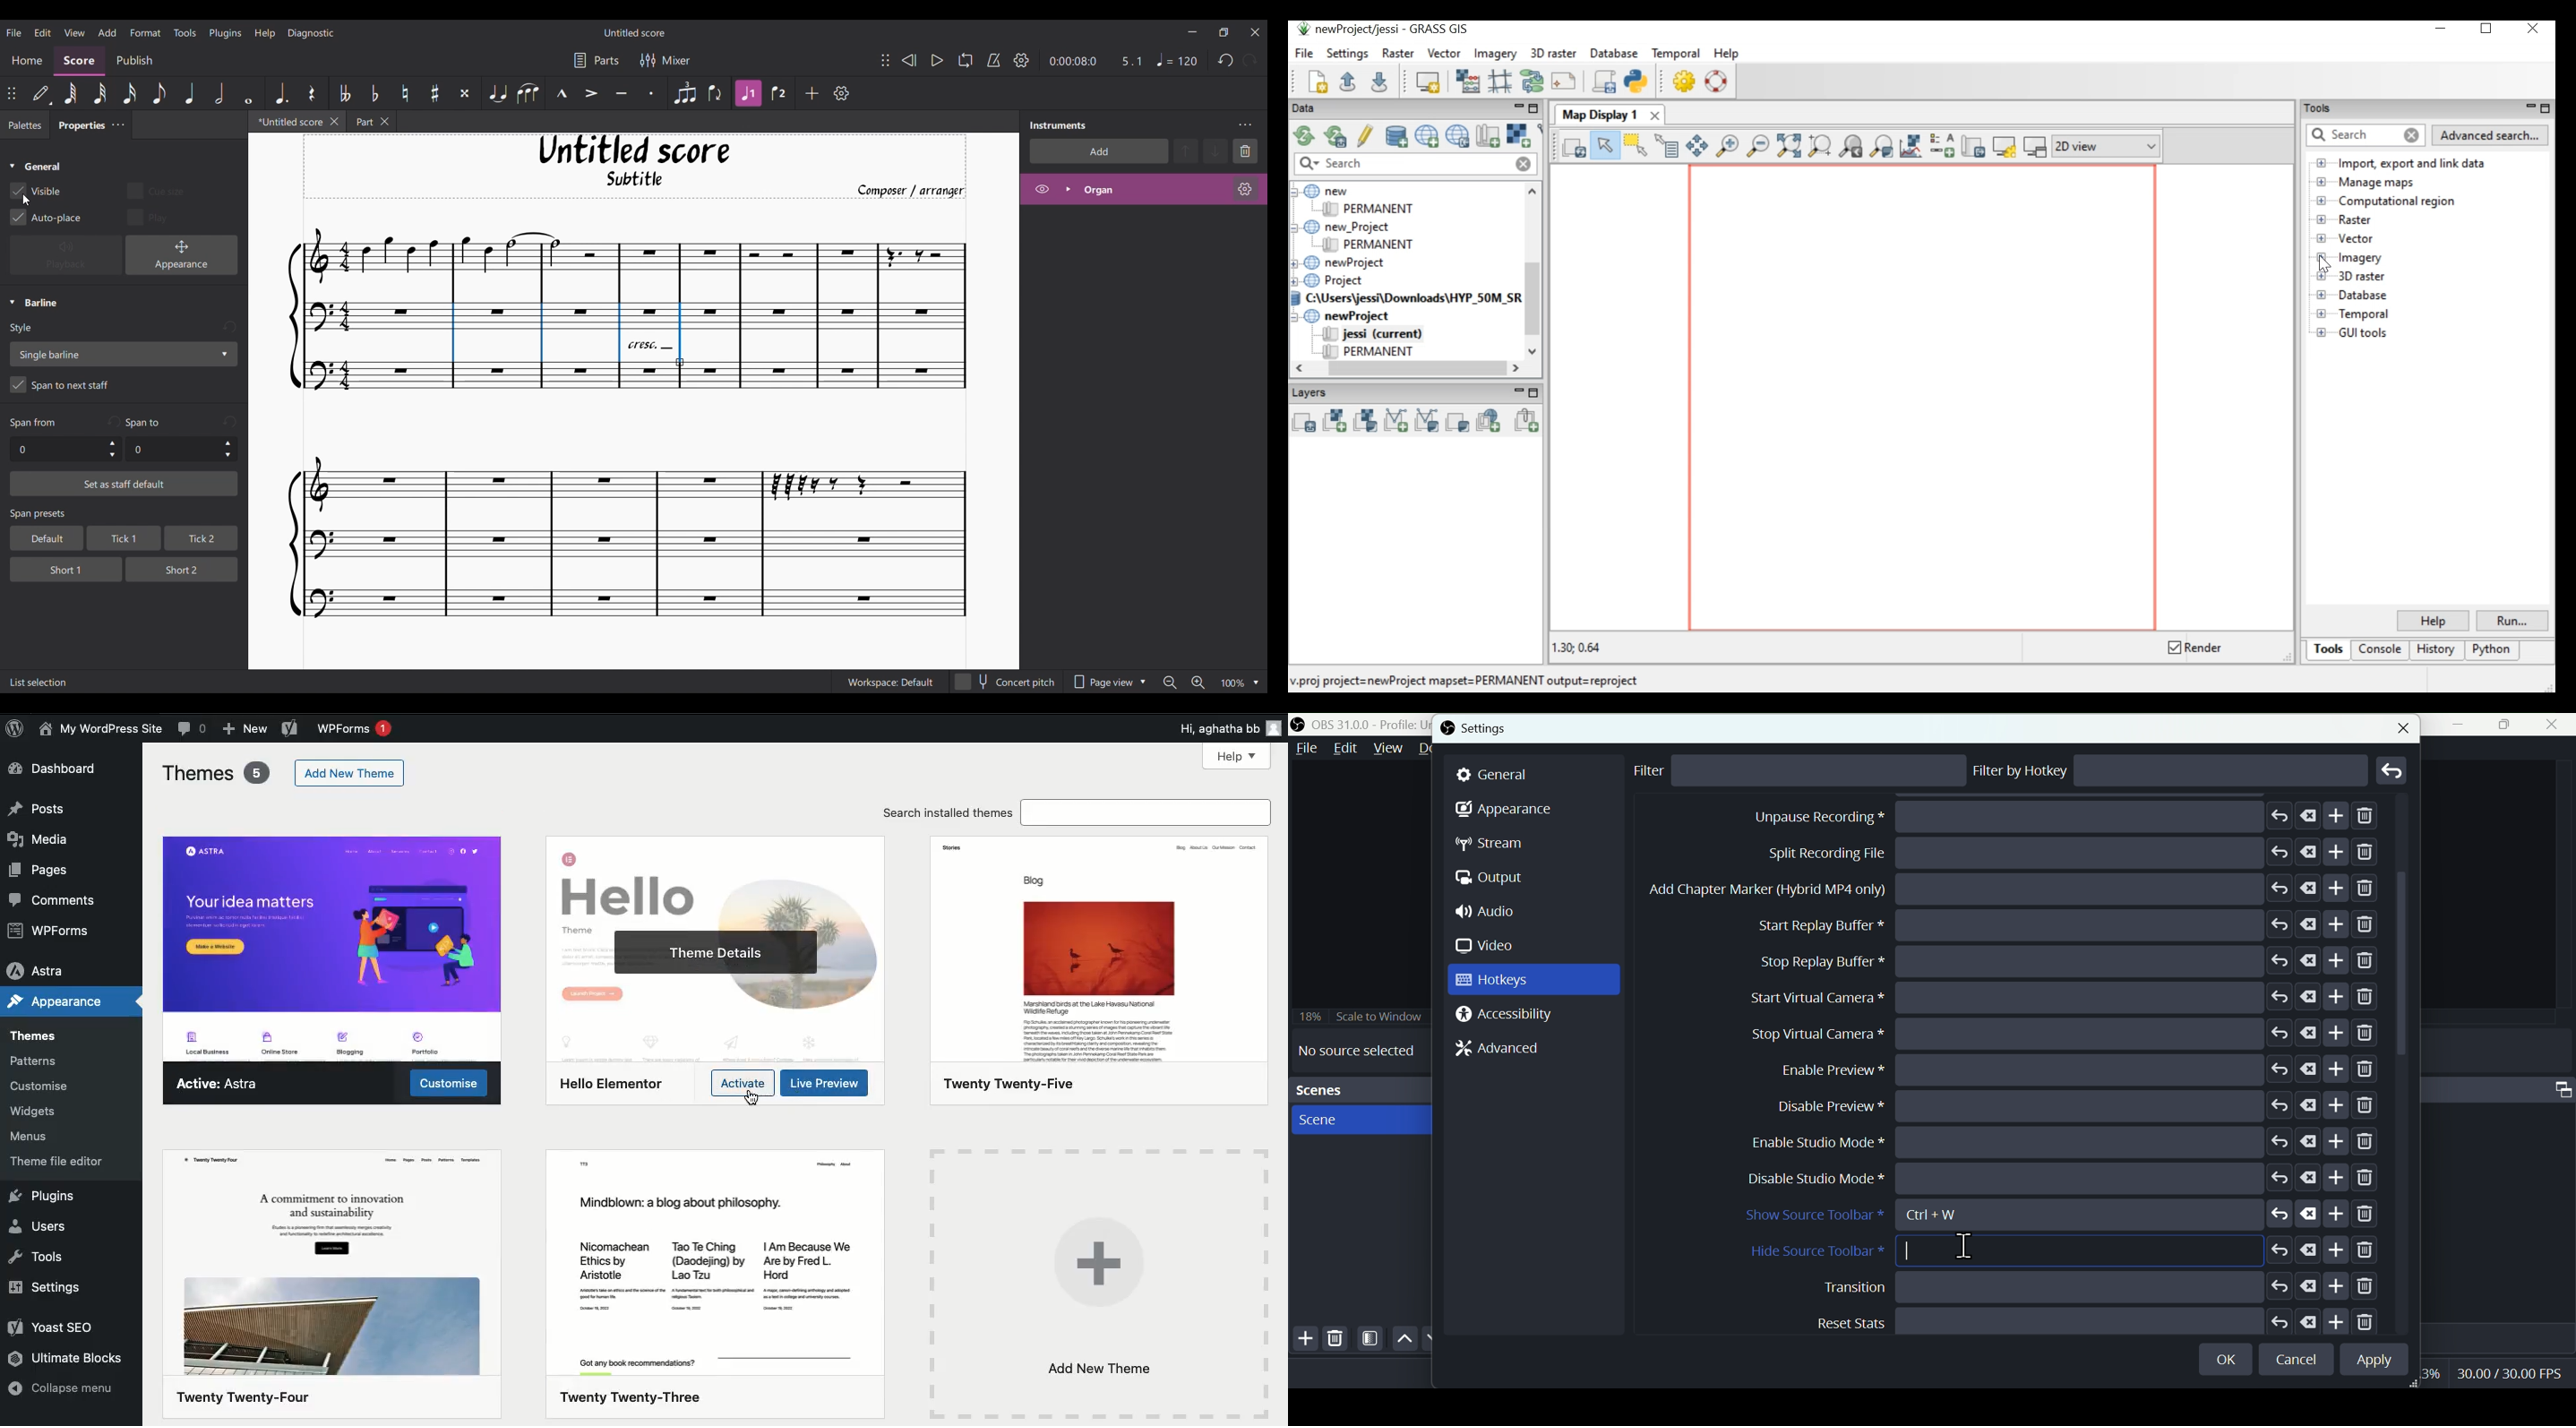  Describe the element at coordinates (200, 539) in the screenshot. I see `tick 2` at that location.